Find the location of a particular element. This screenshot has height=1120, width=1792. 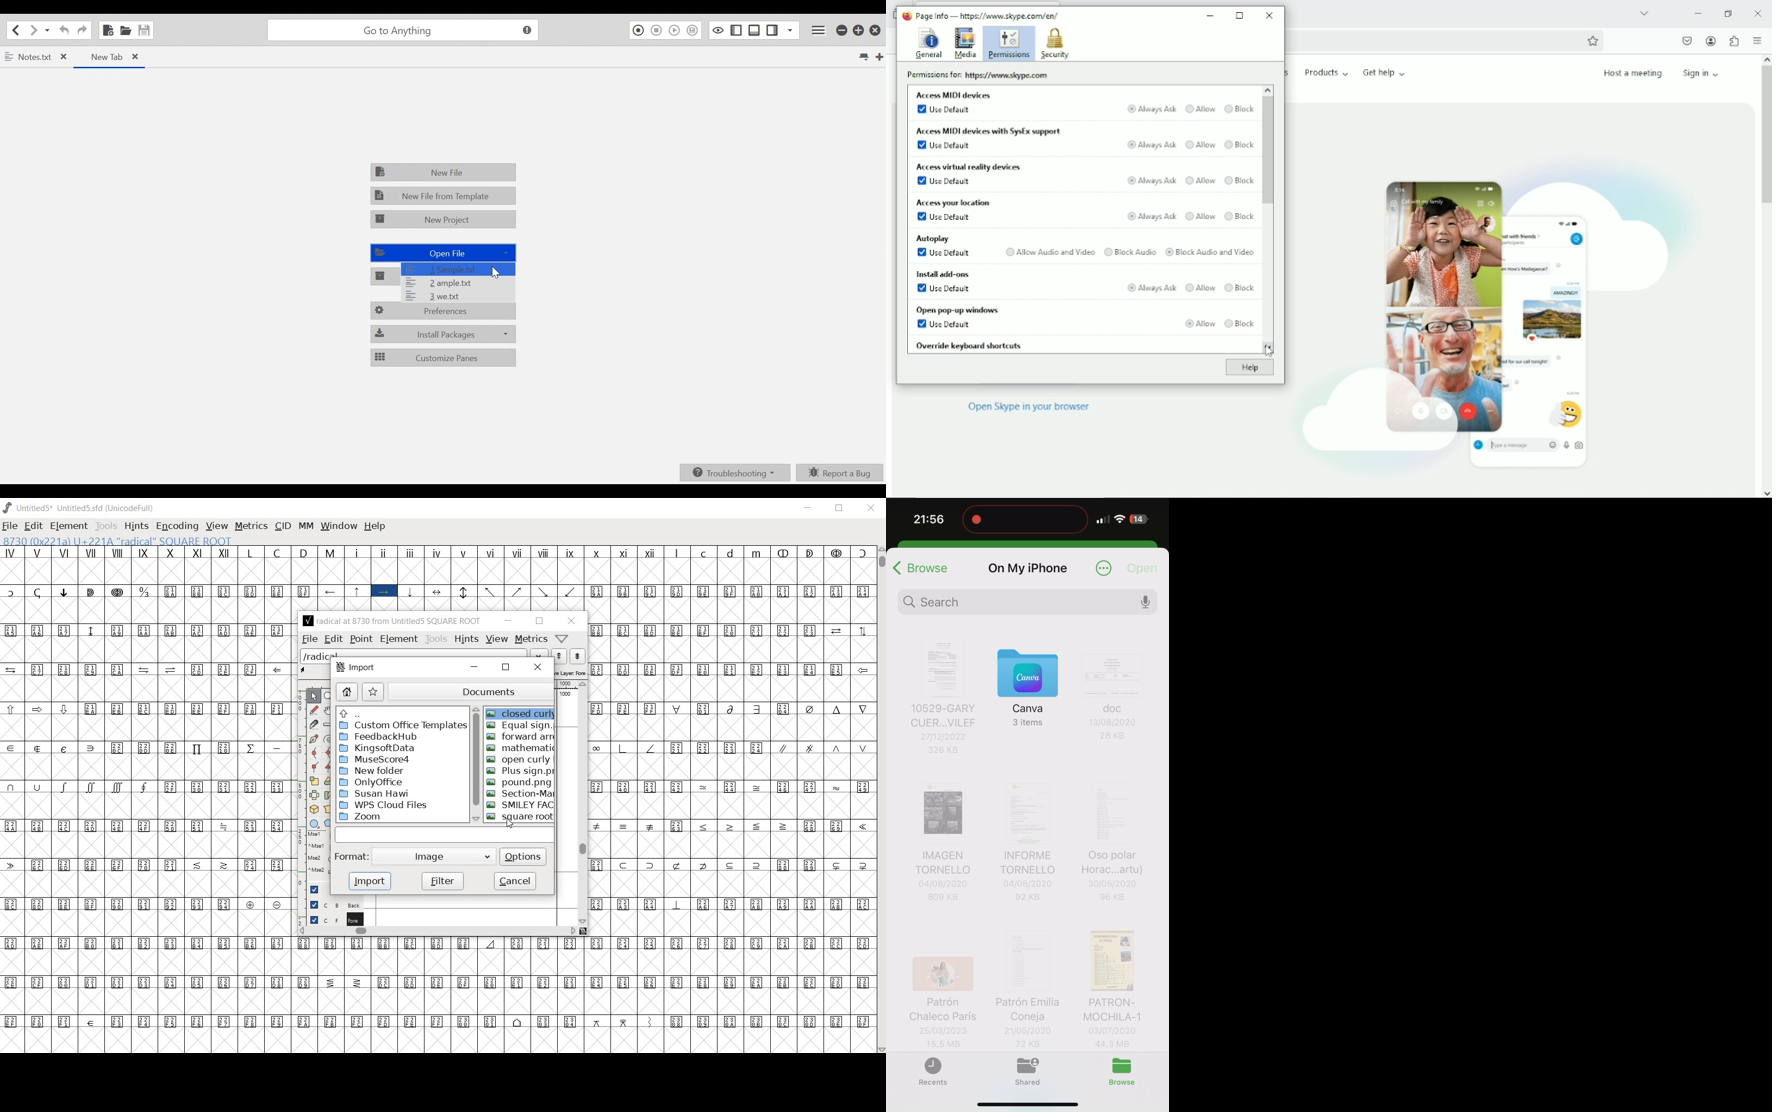

List all tabs is located at coordinates (1644, 12).